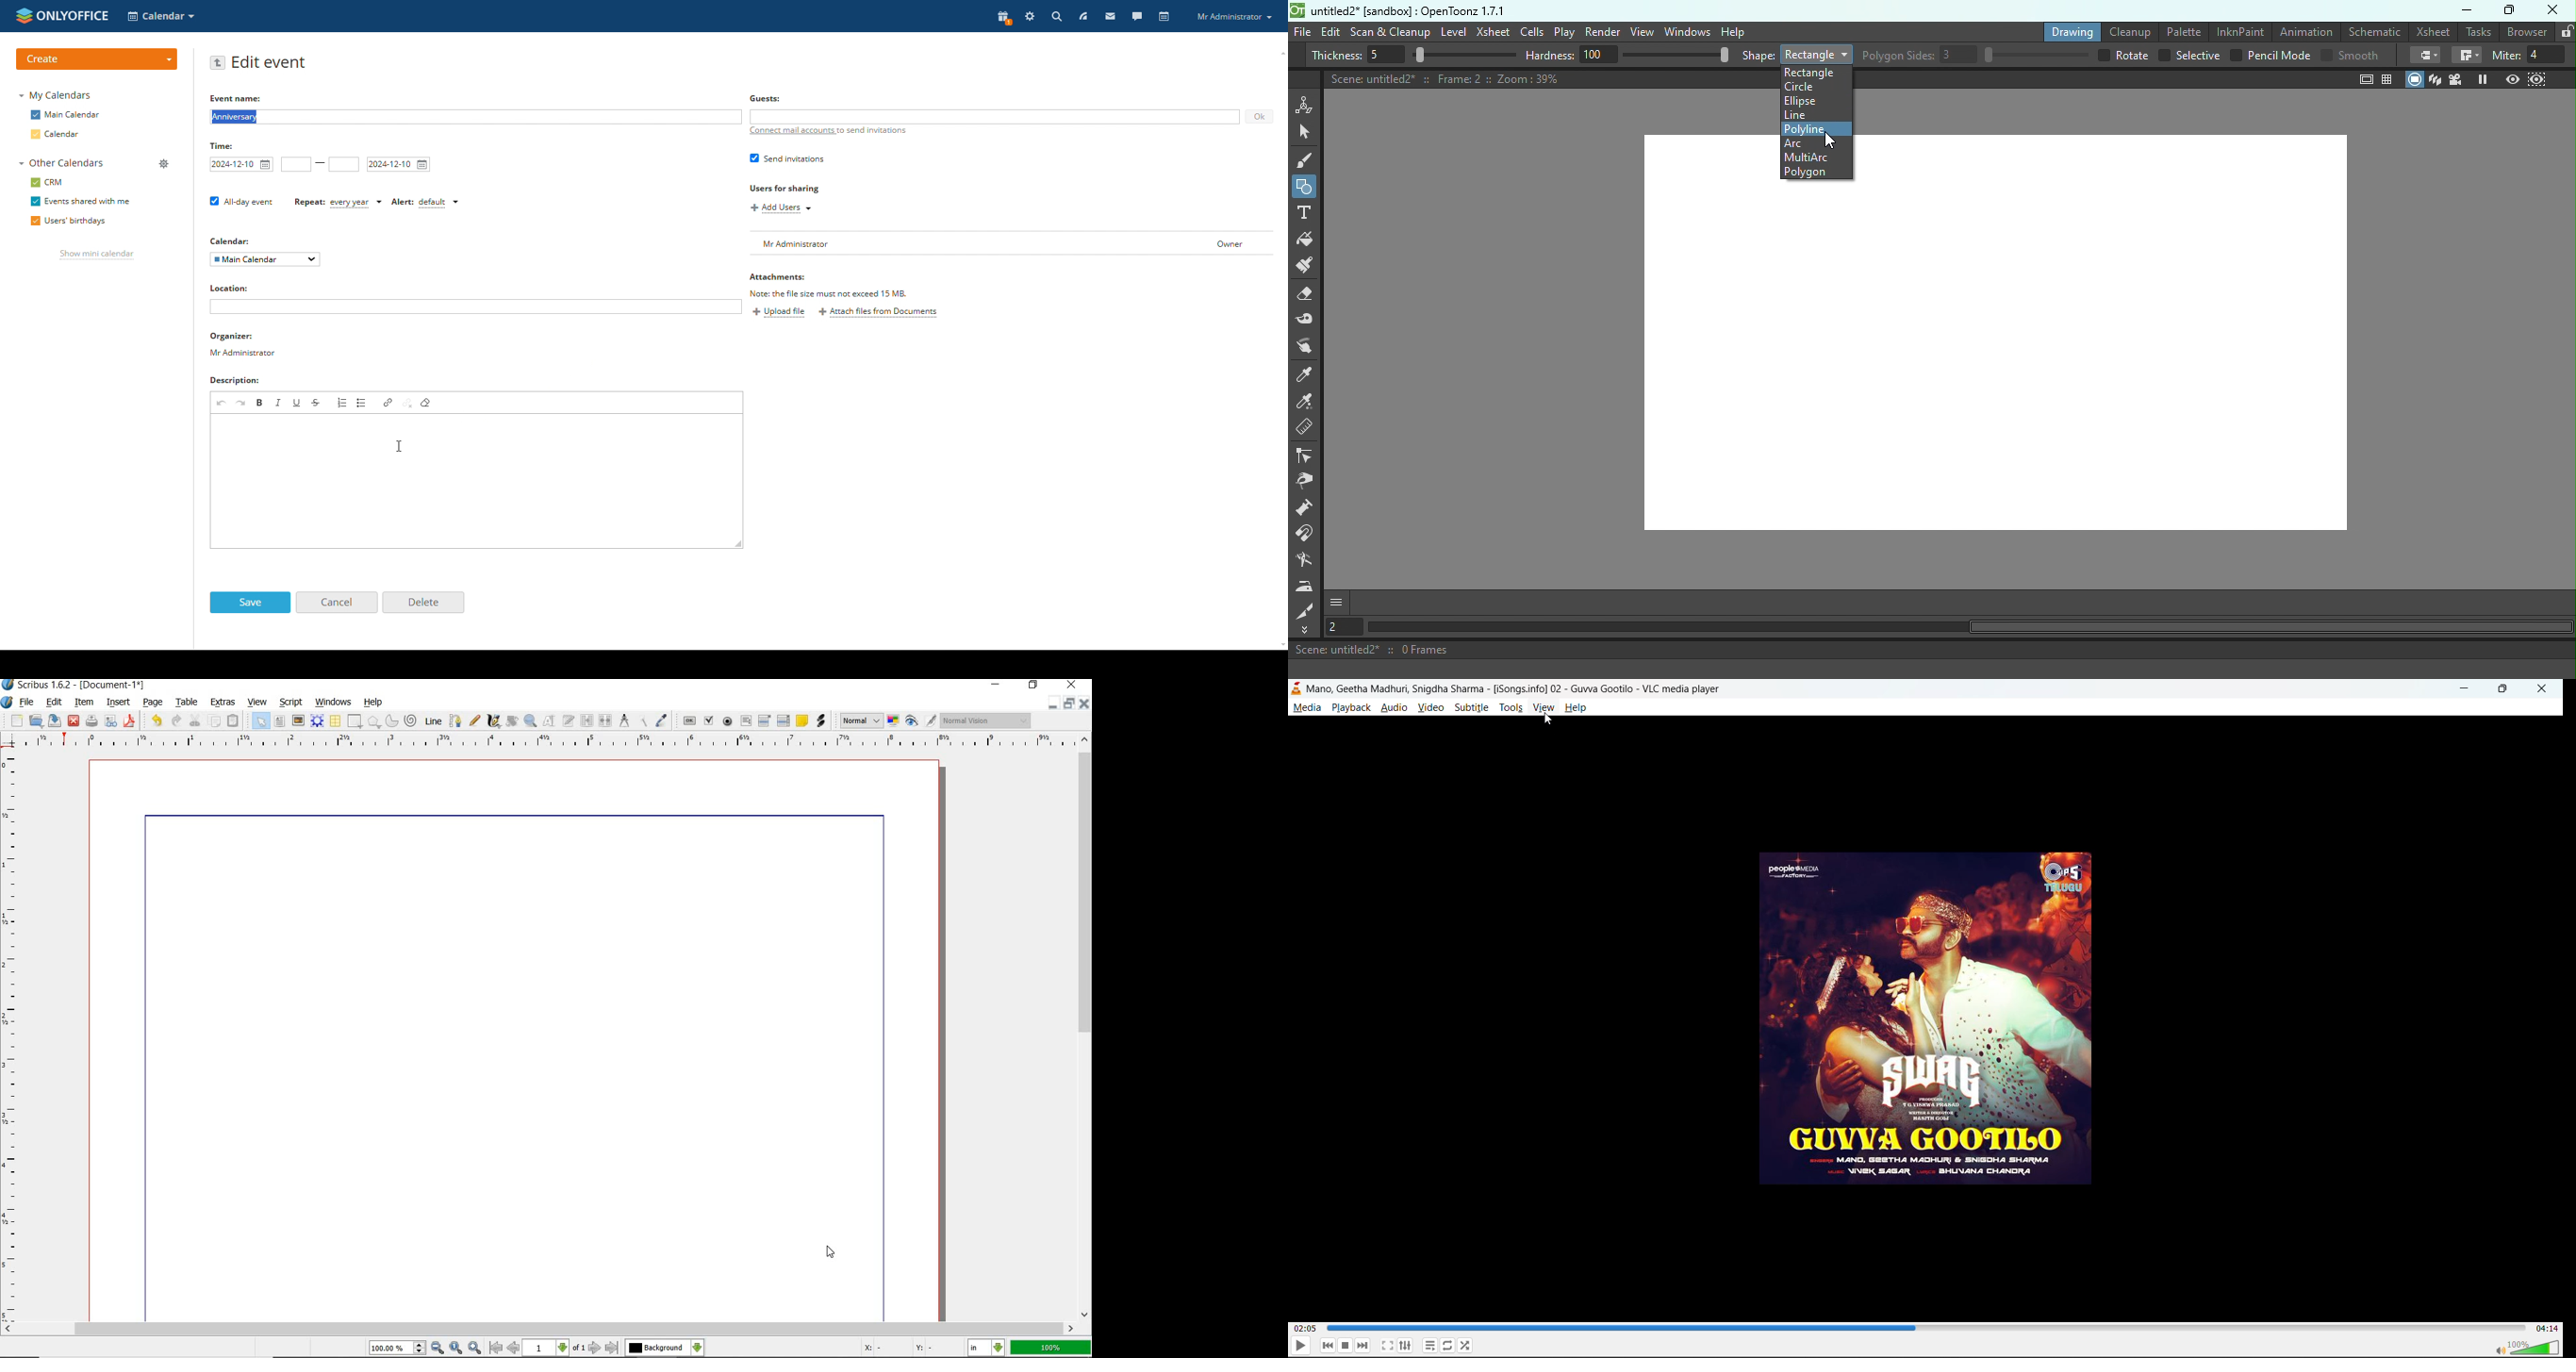  Describe the element at coordinates (531, 722) in the screenshot. I see `zoom in or zoom out` at that location.